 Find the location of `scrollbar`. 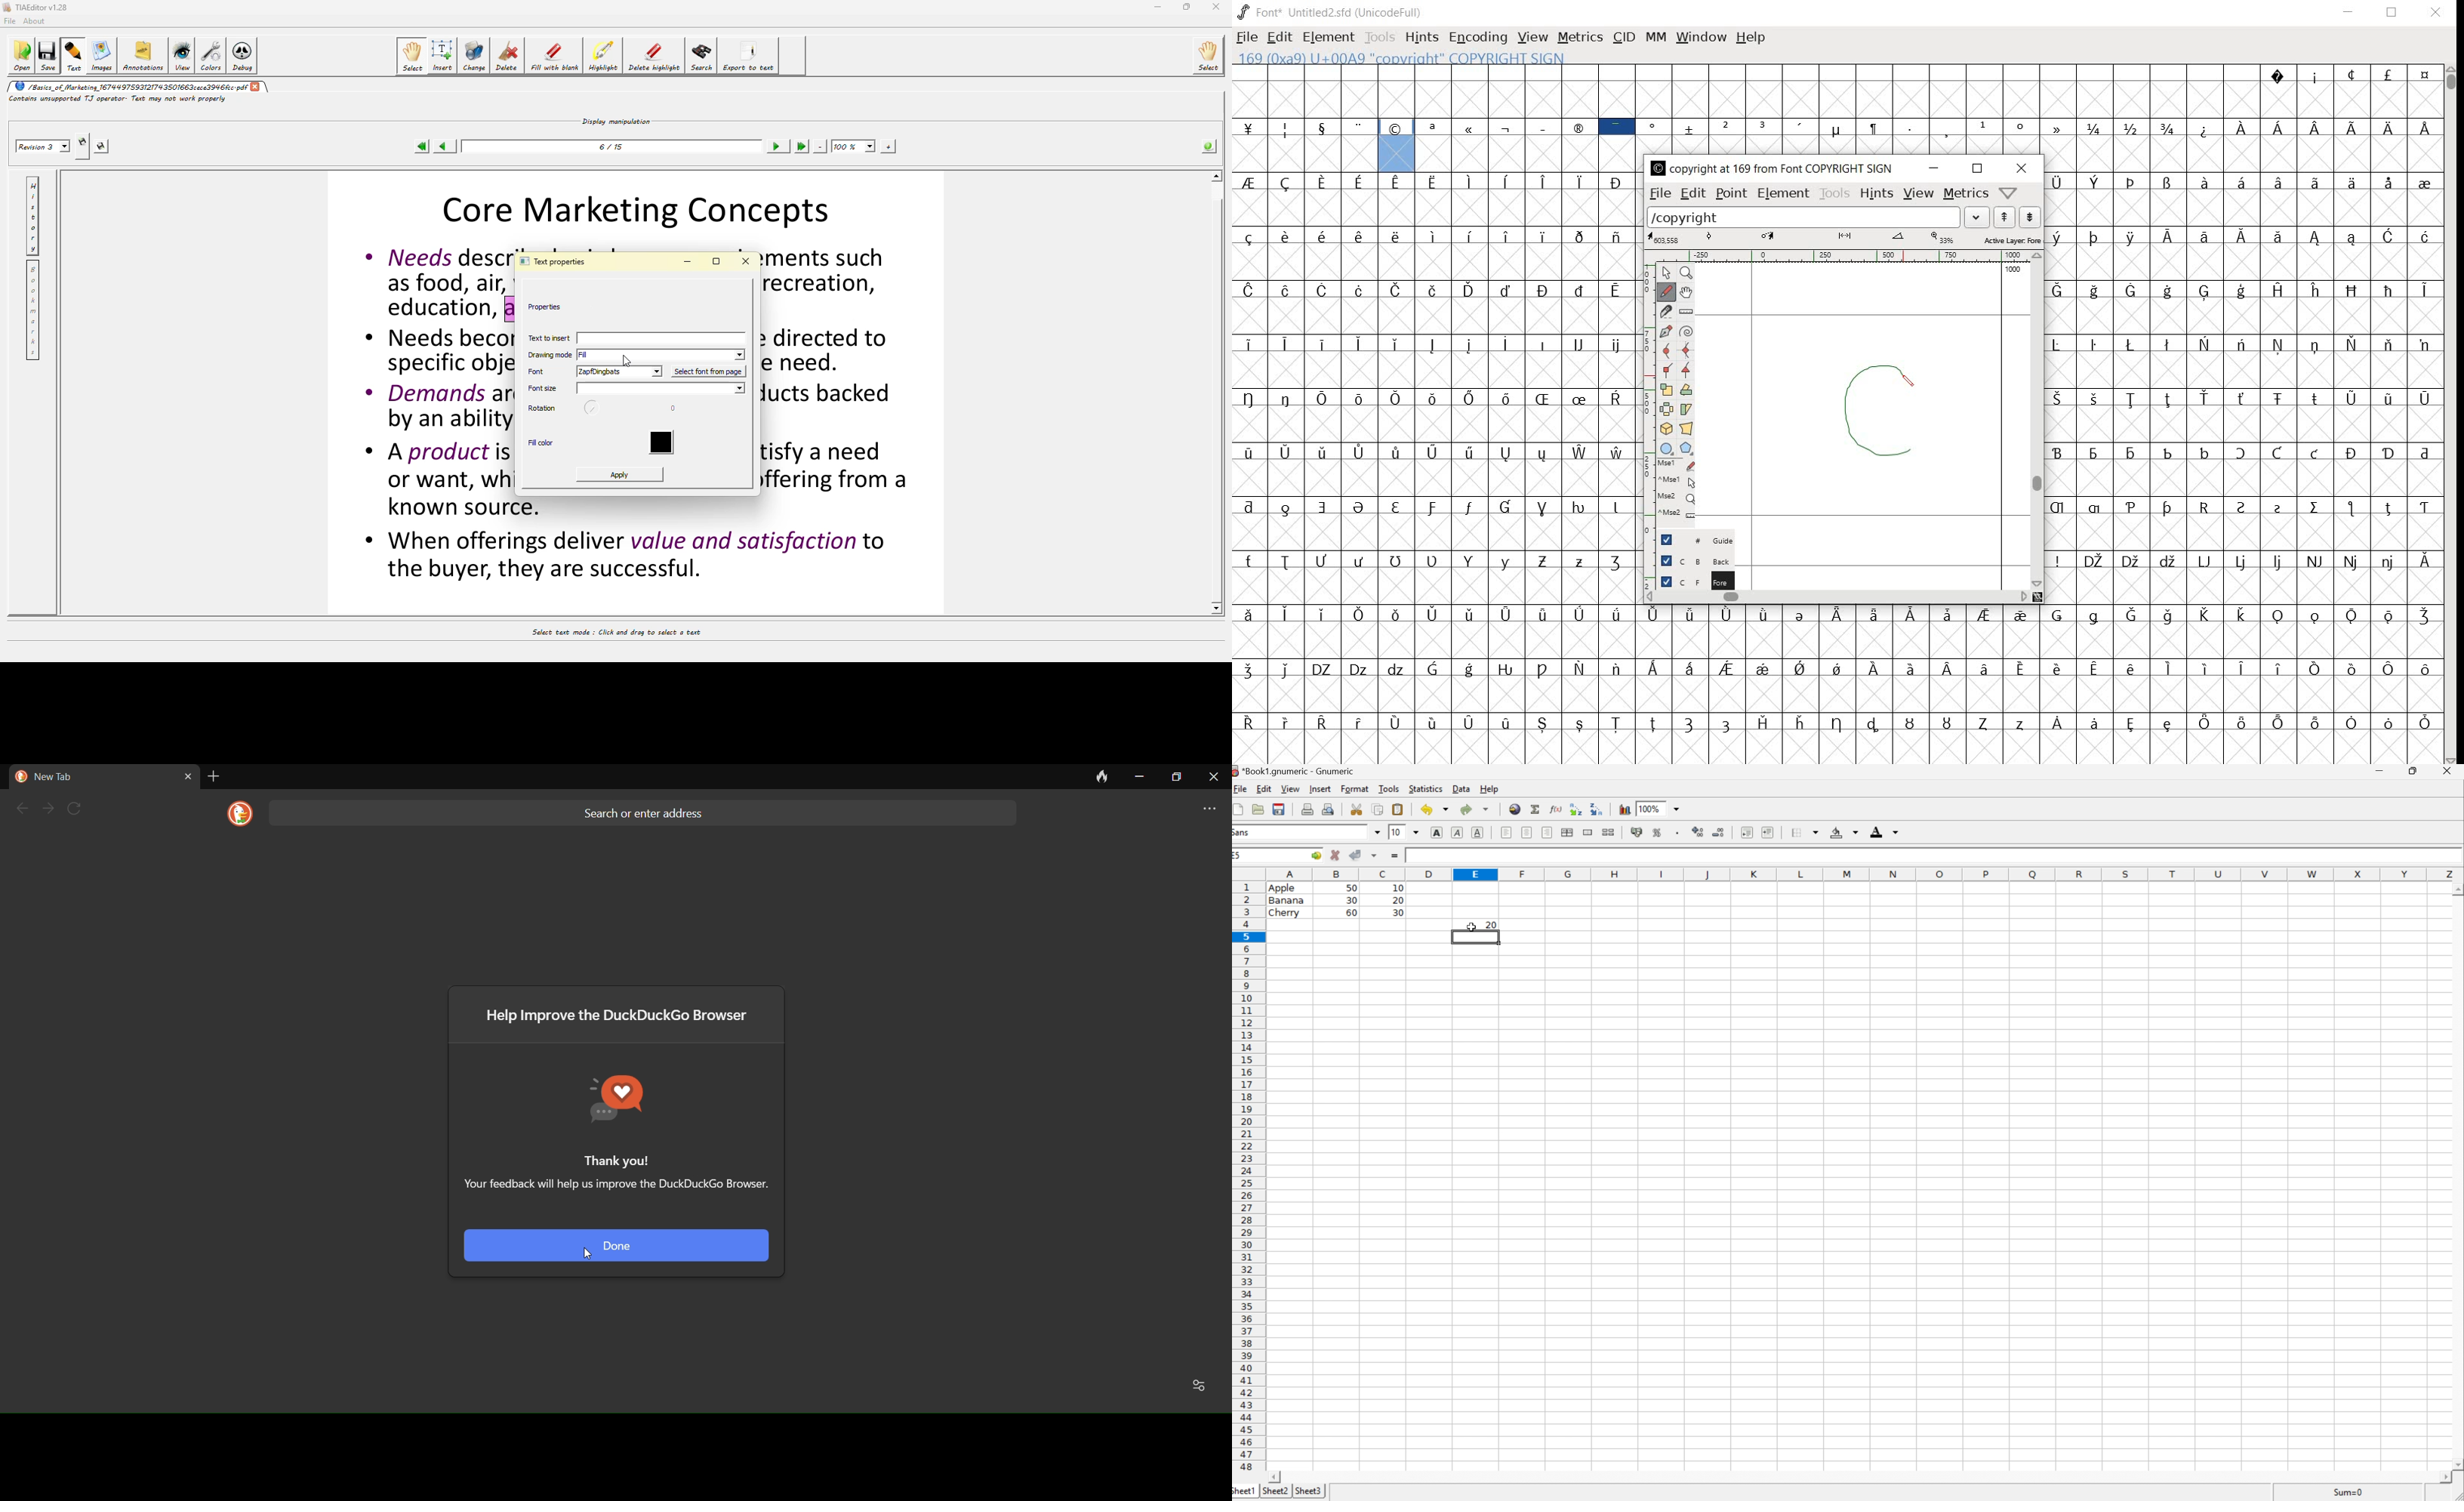

scrollbar is located at coordinates (2449, 415).